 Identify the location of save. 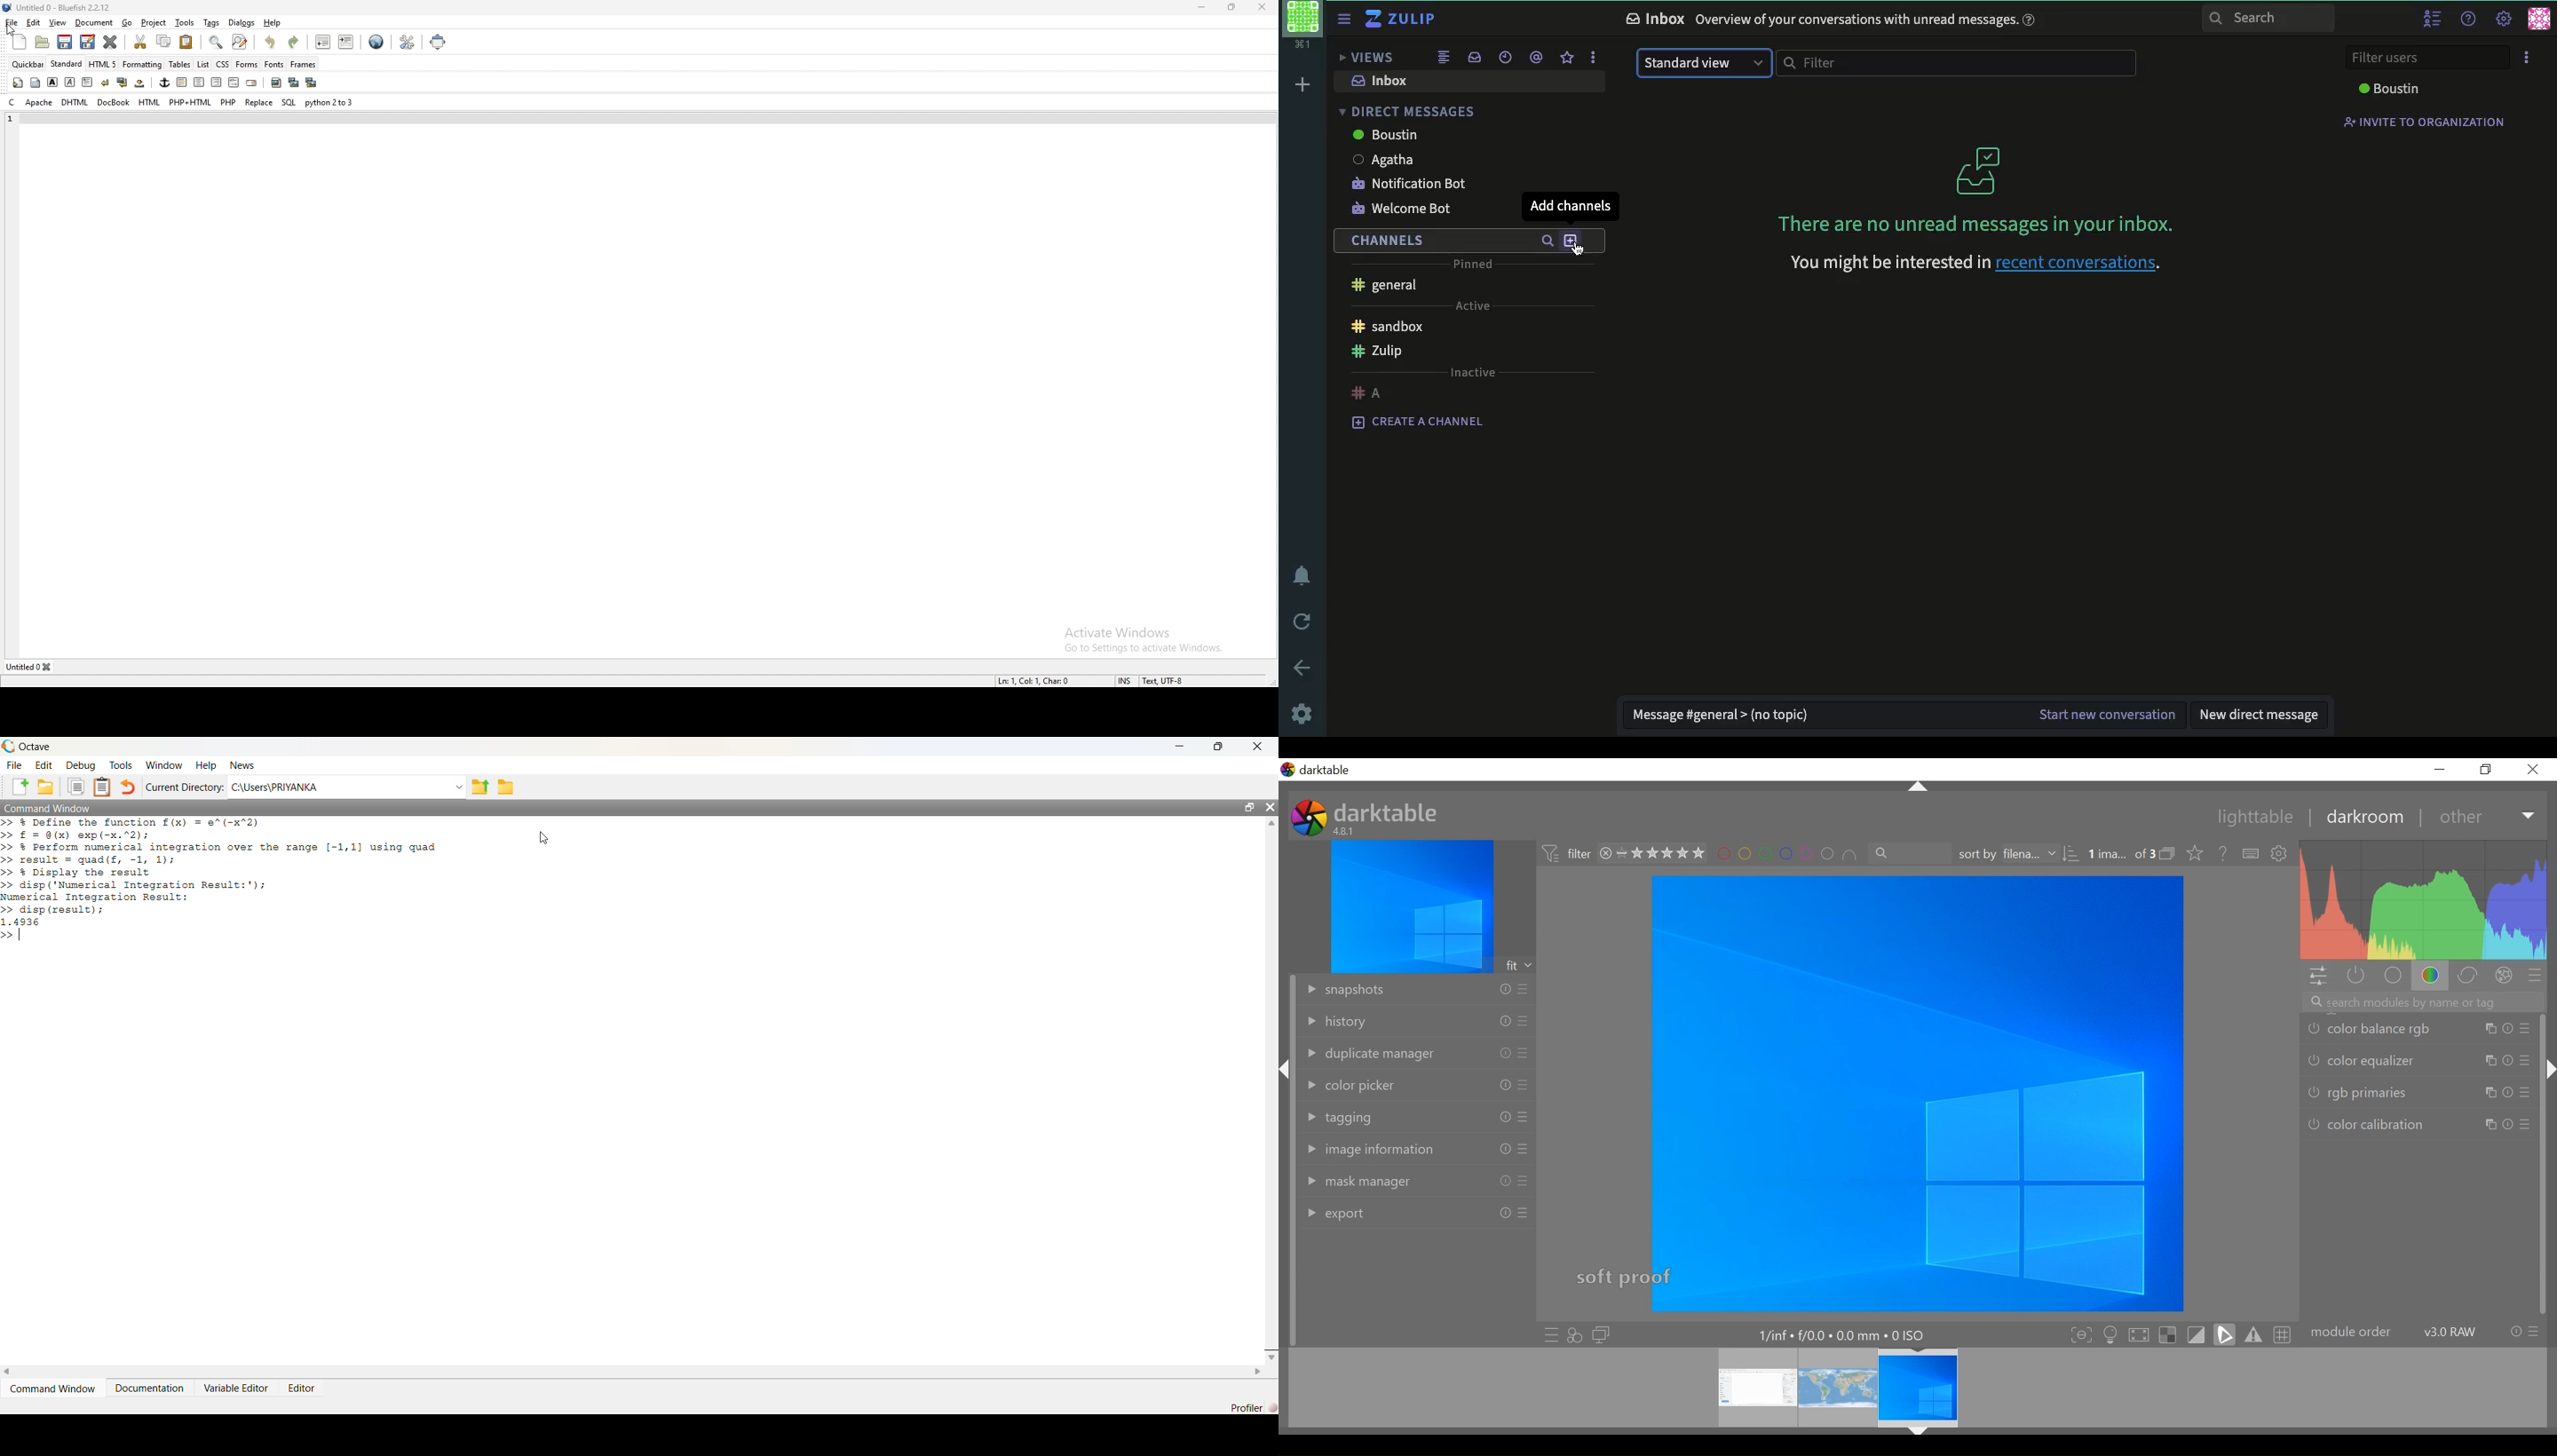
(65, 42).